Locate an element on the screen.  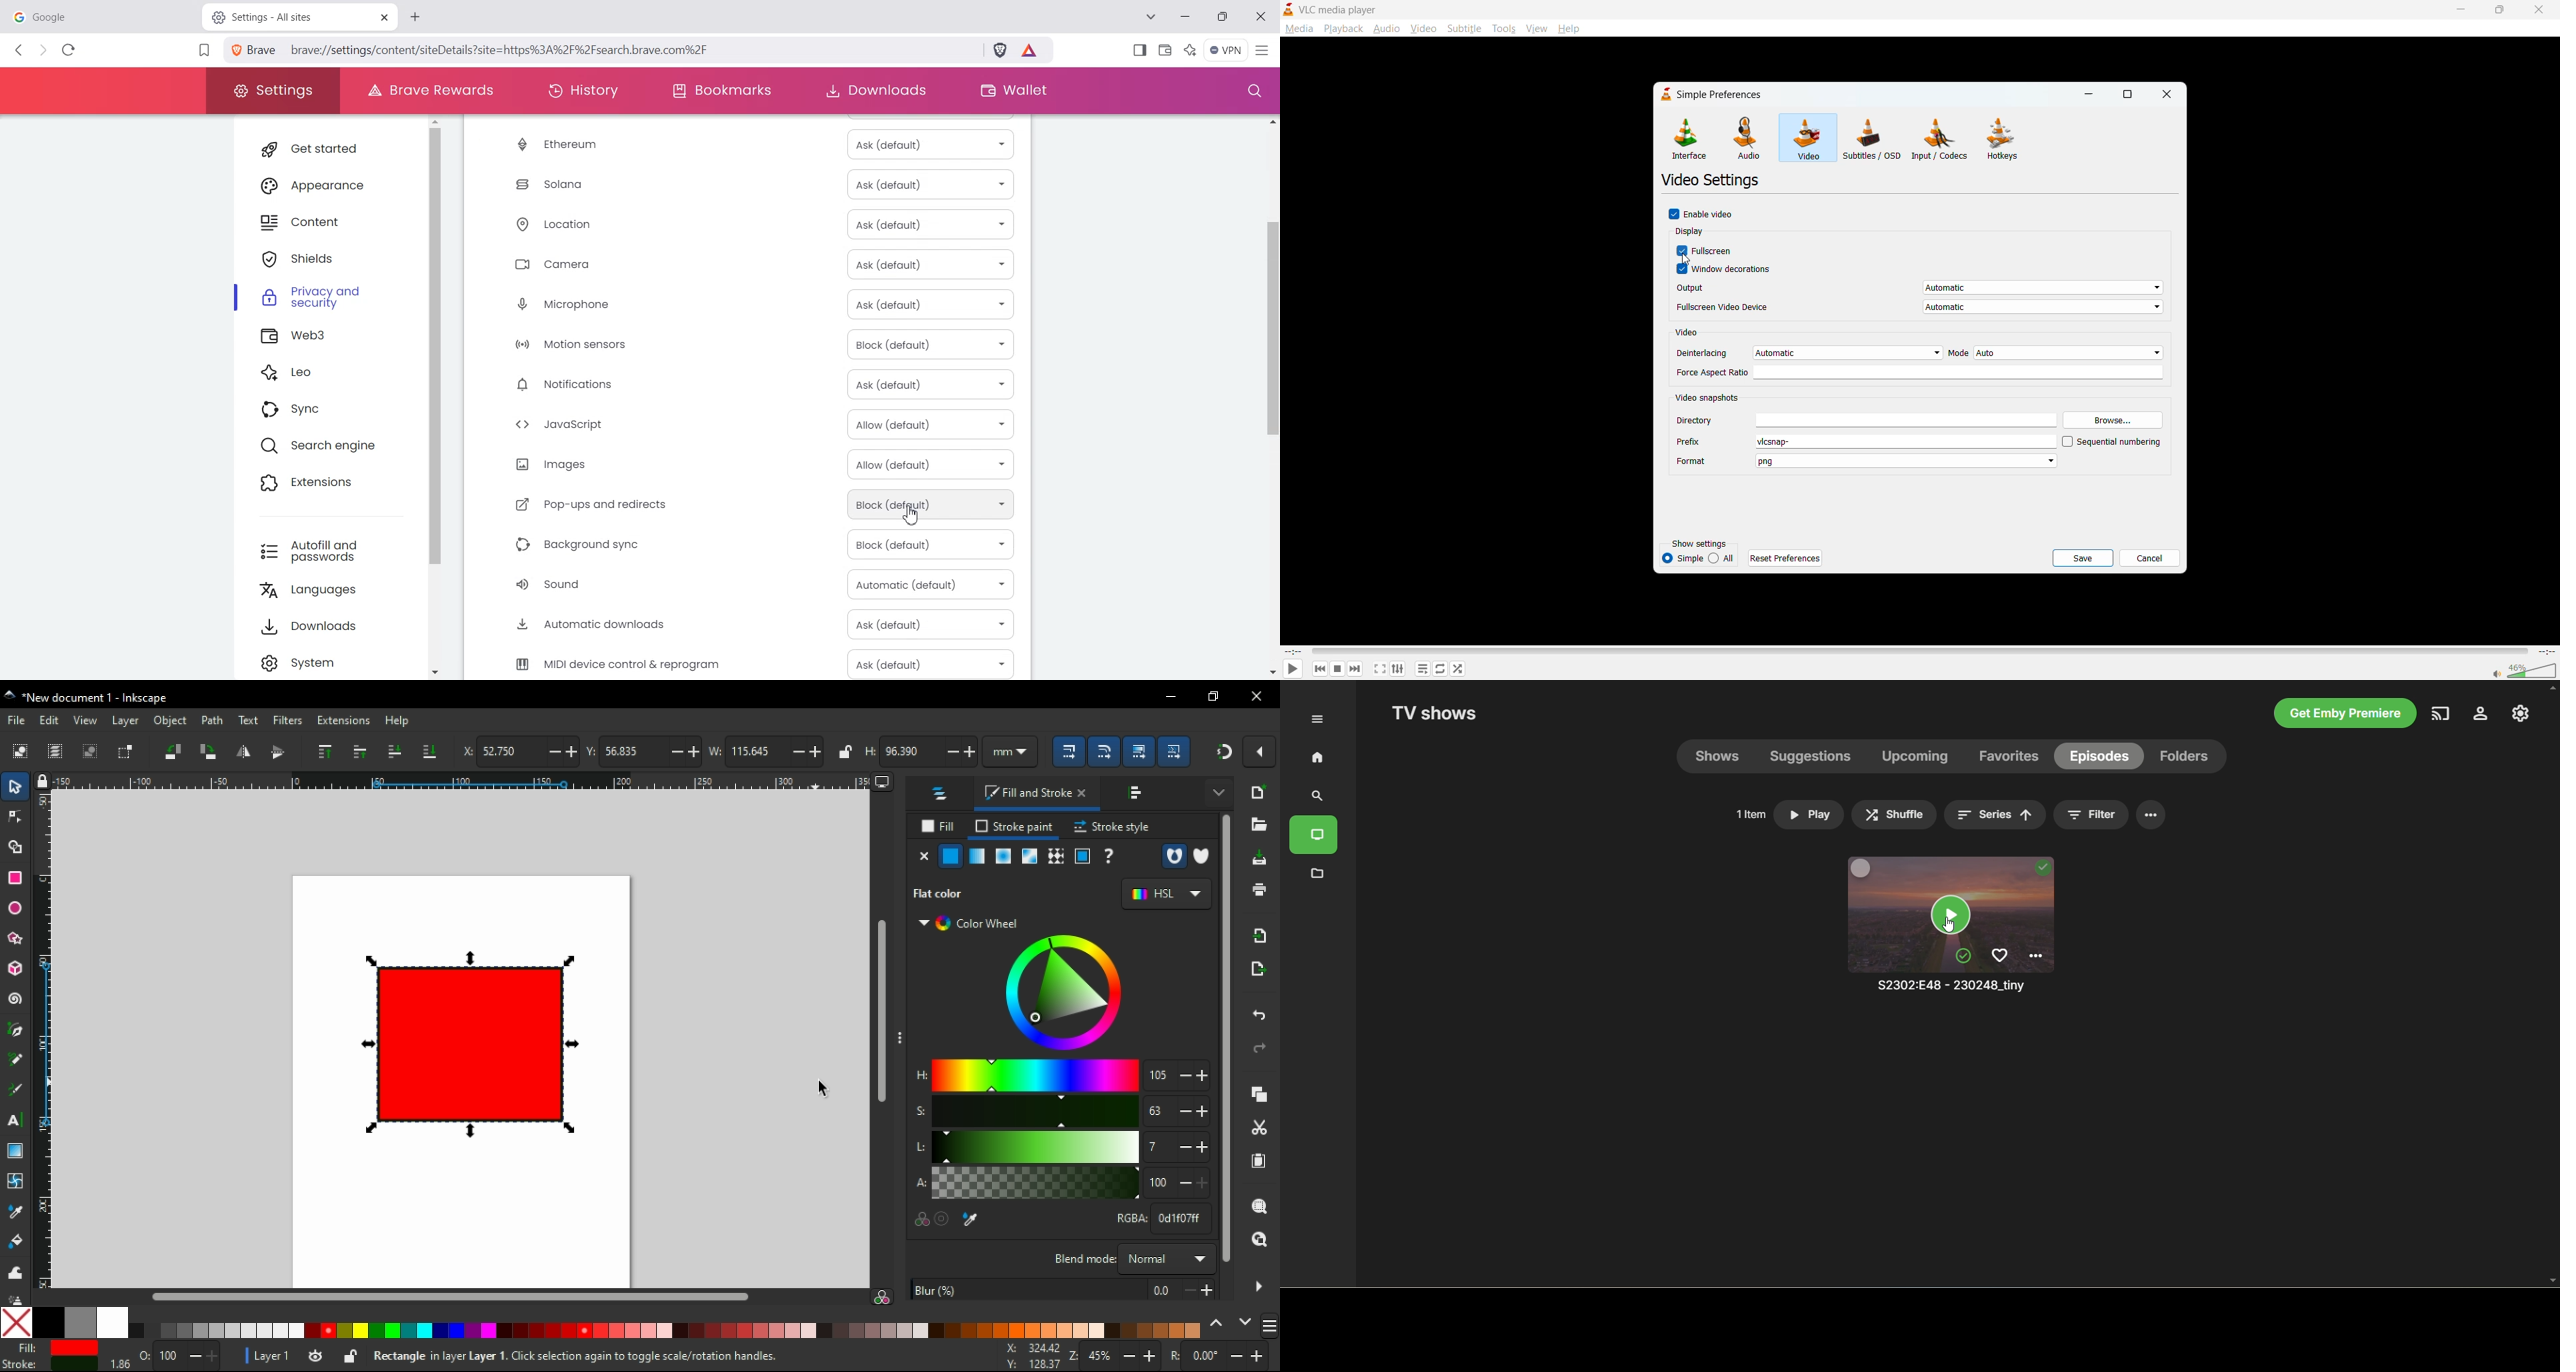
scaling options is located at coordinates (1138, 751).